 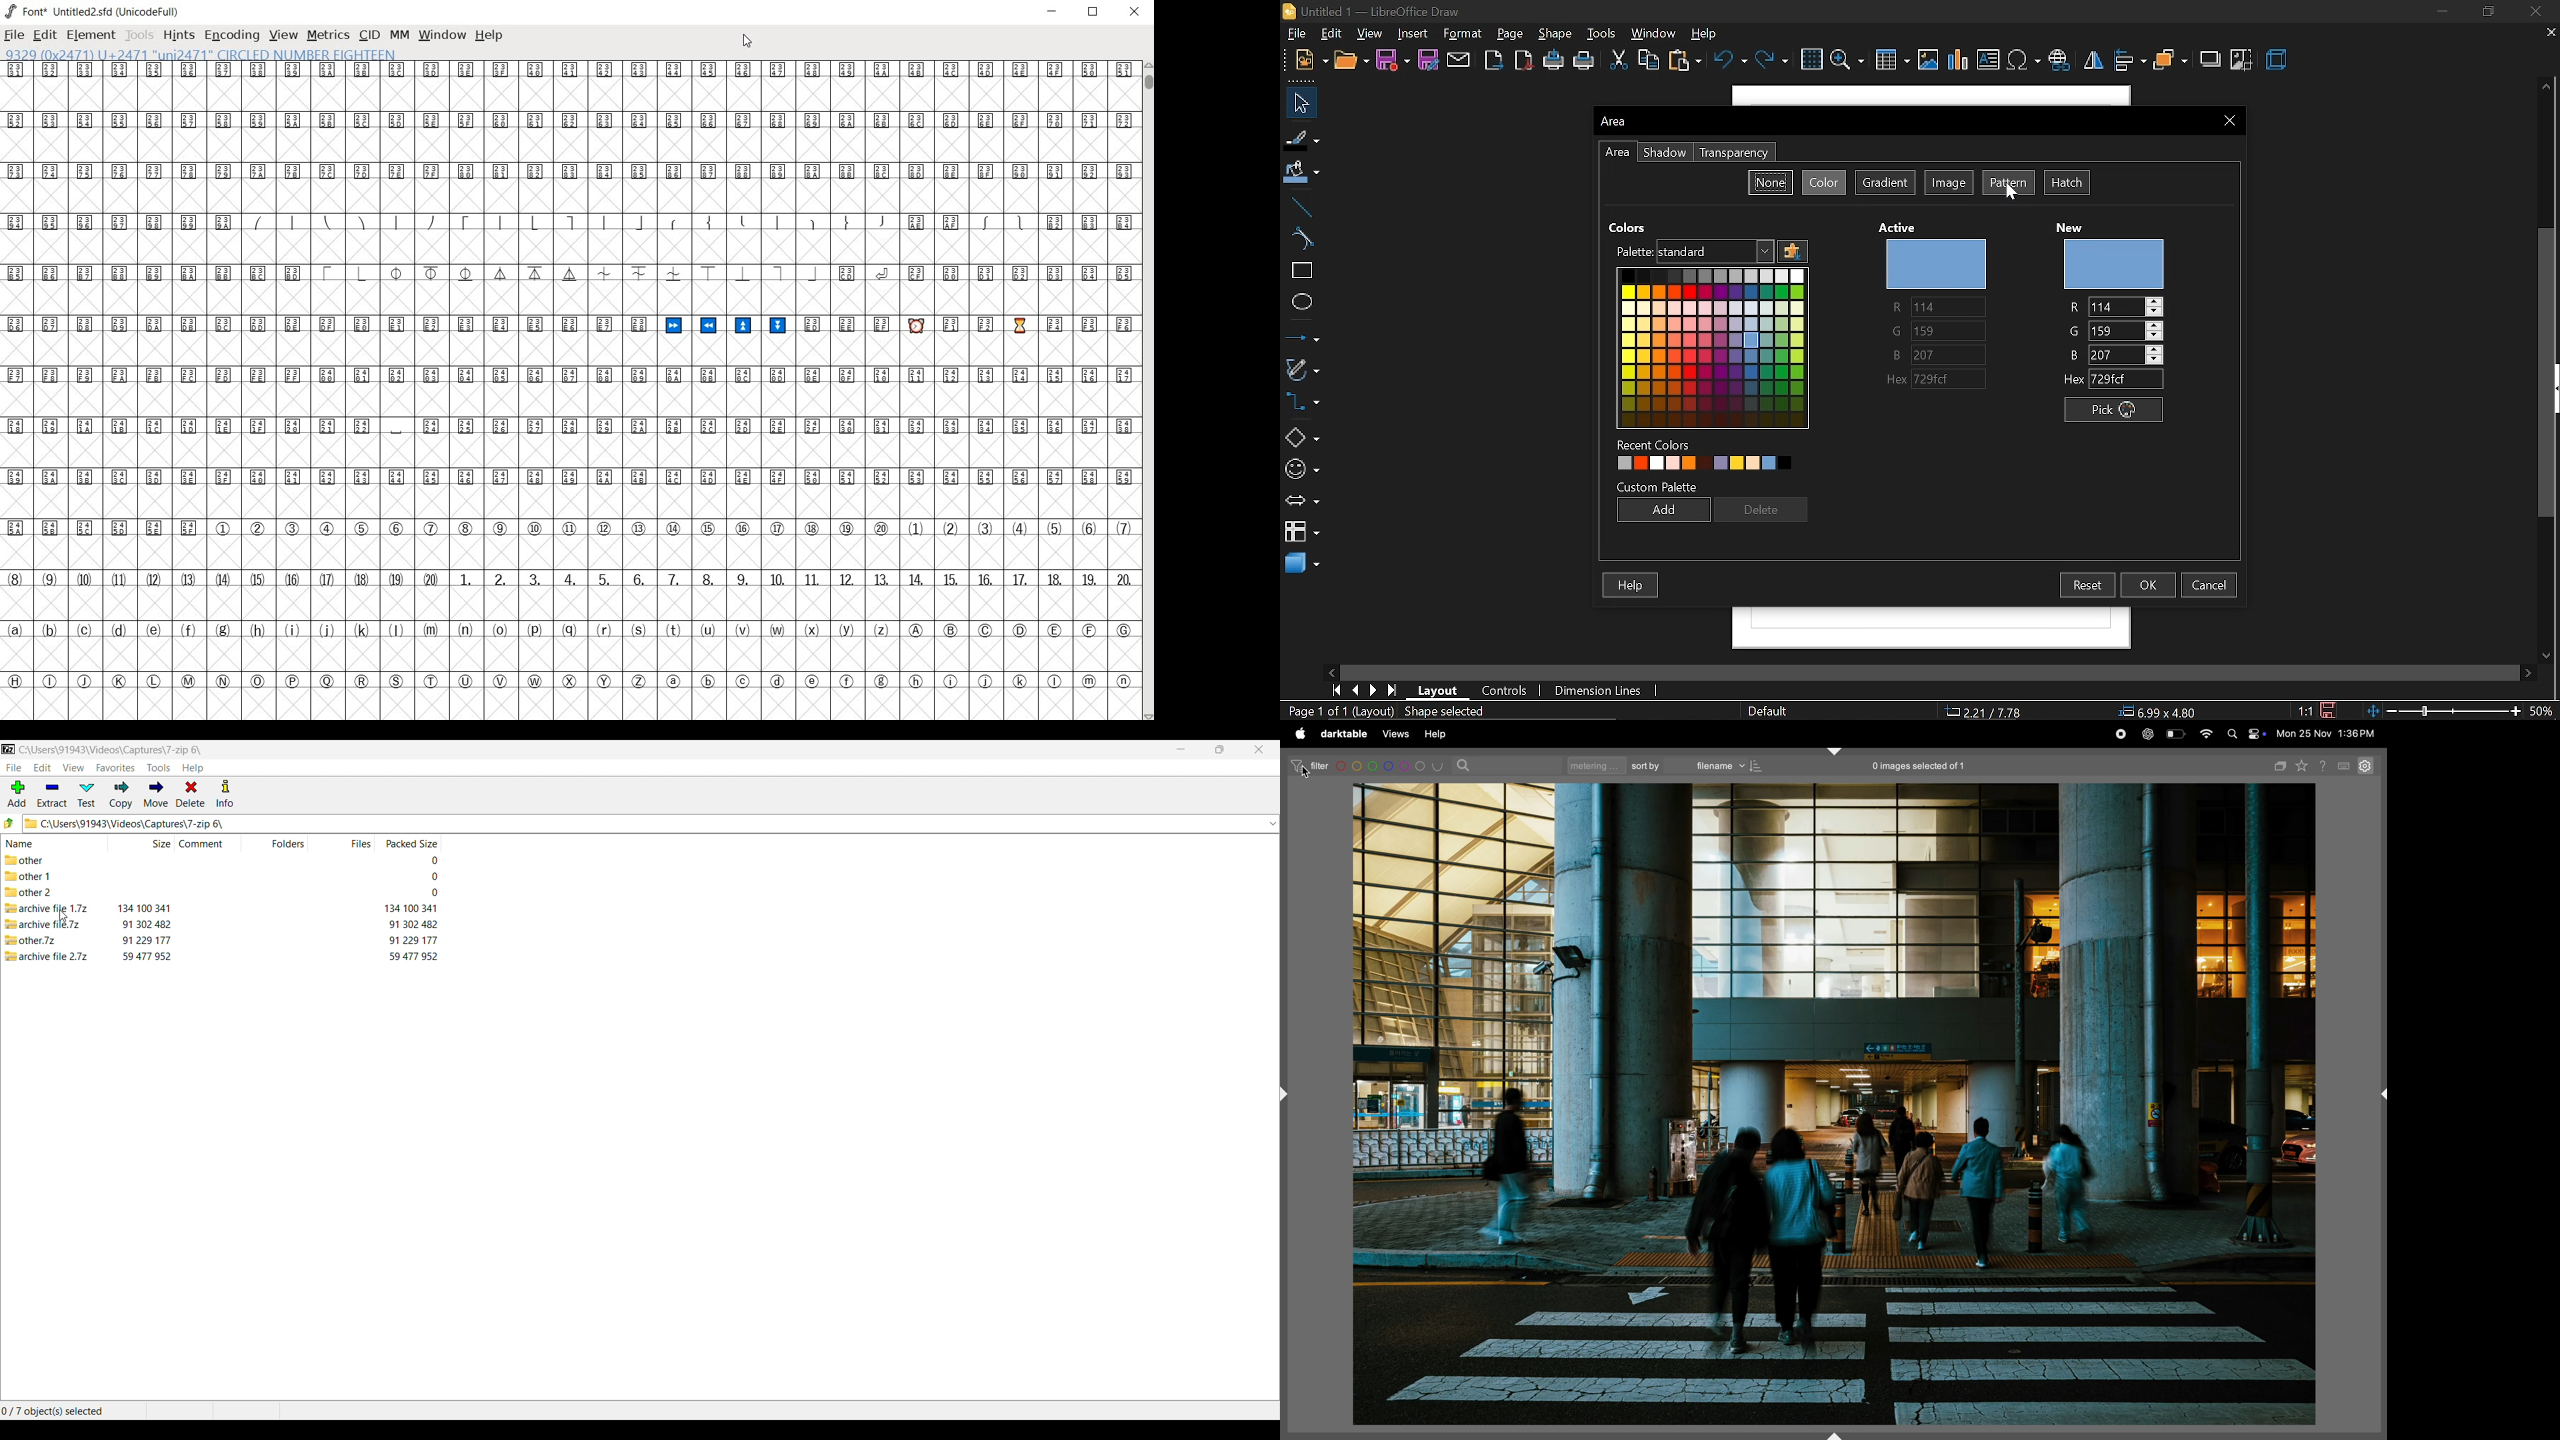 I want to click on G, so click(x=1892, y=333).